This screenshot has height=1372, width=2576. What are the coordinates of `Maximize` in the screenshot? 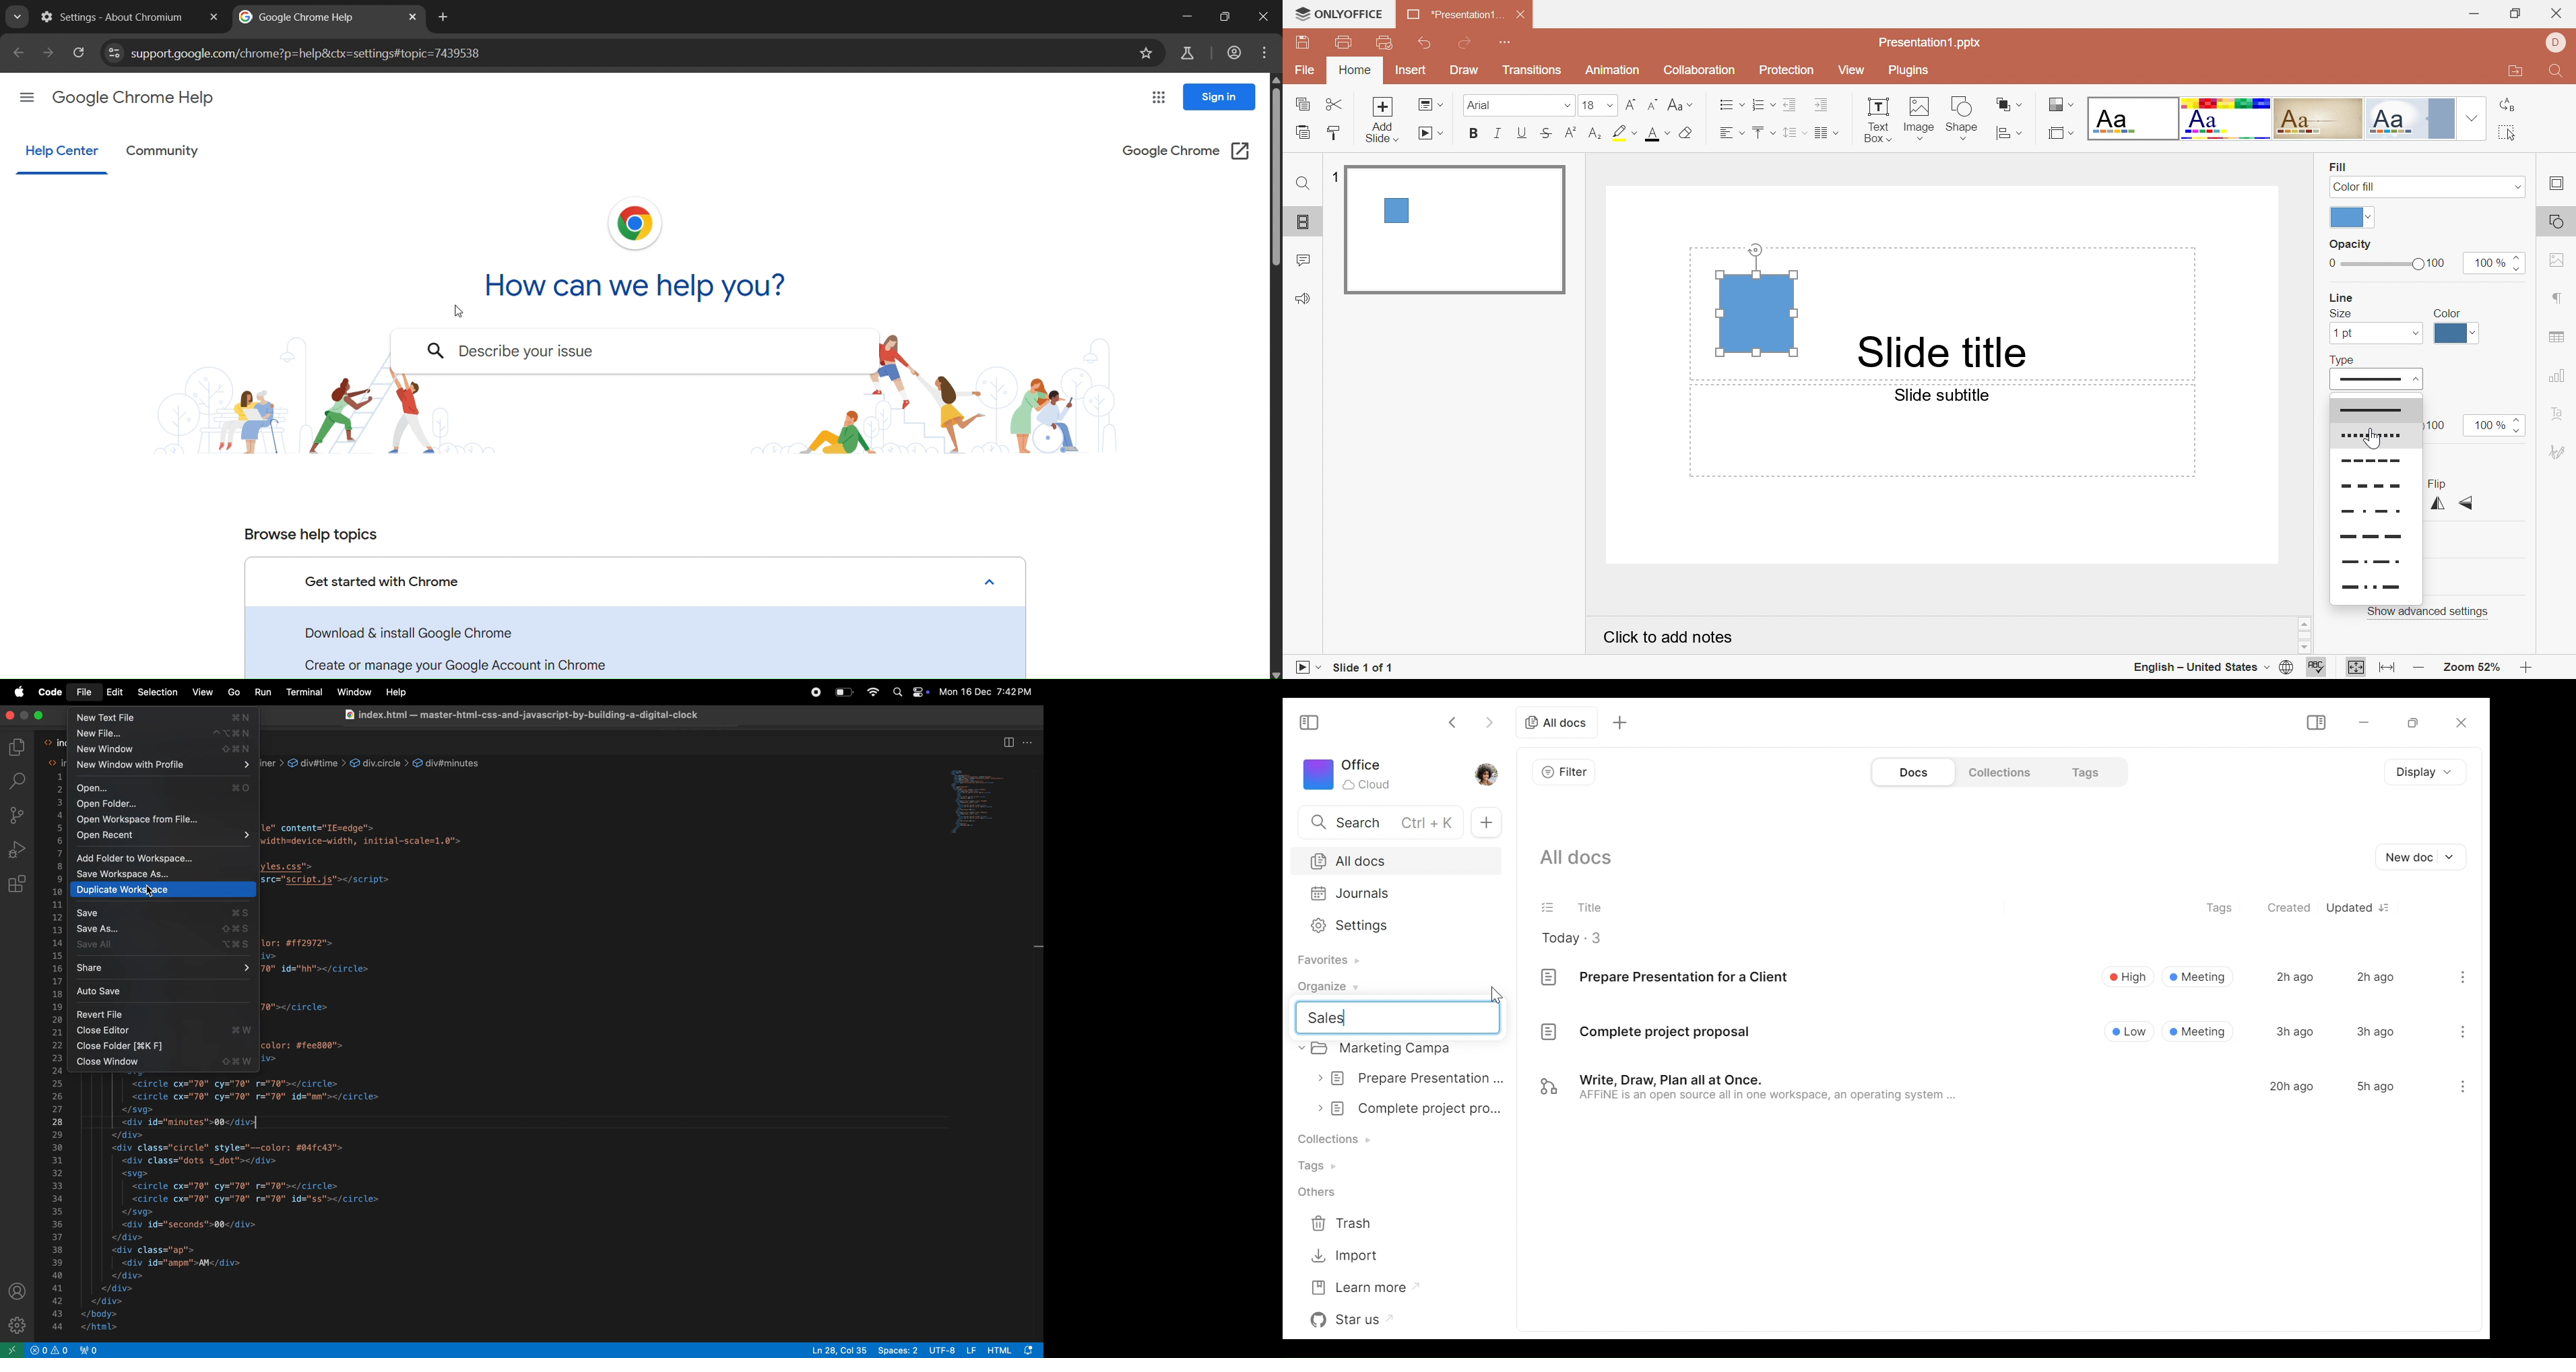 It's located at (1225, 16).